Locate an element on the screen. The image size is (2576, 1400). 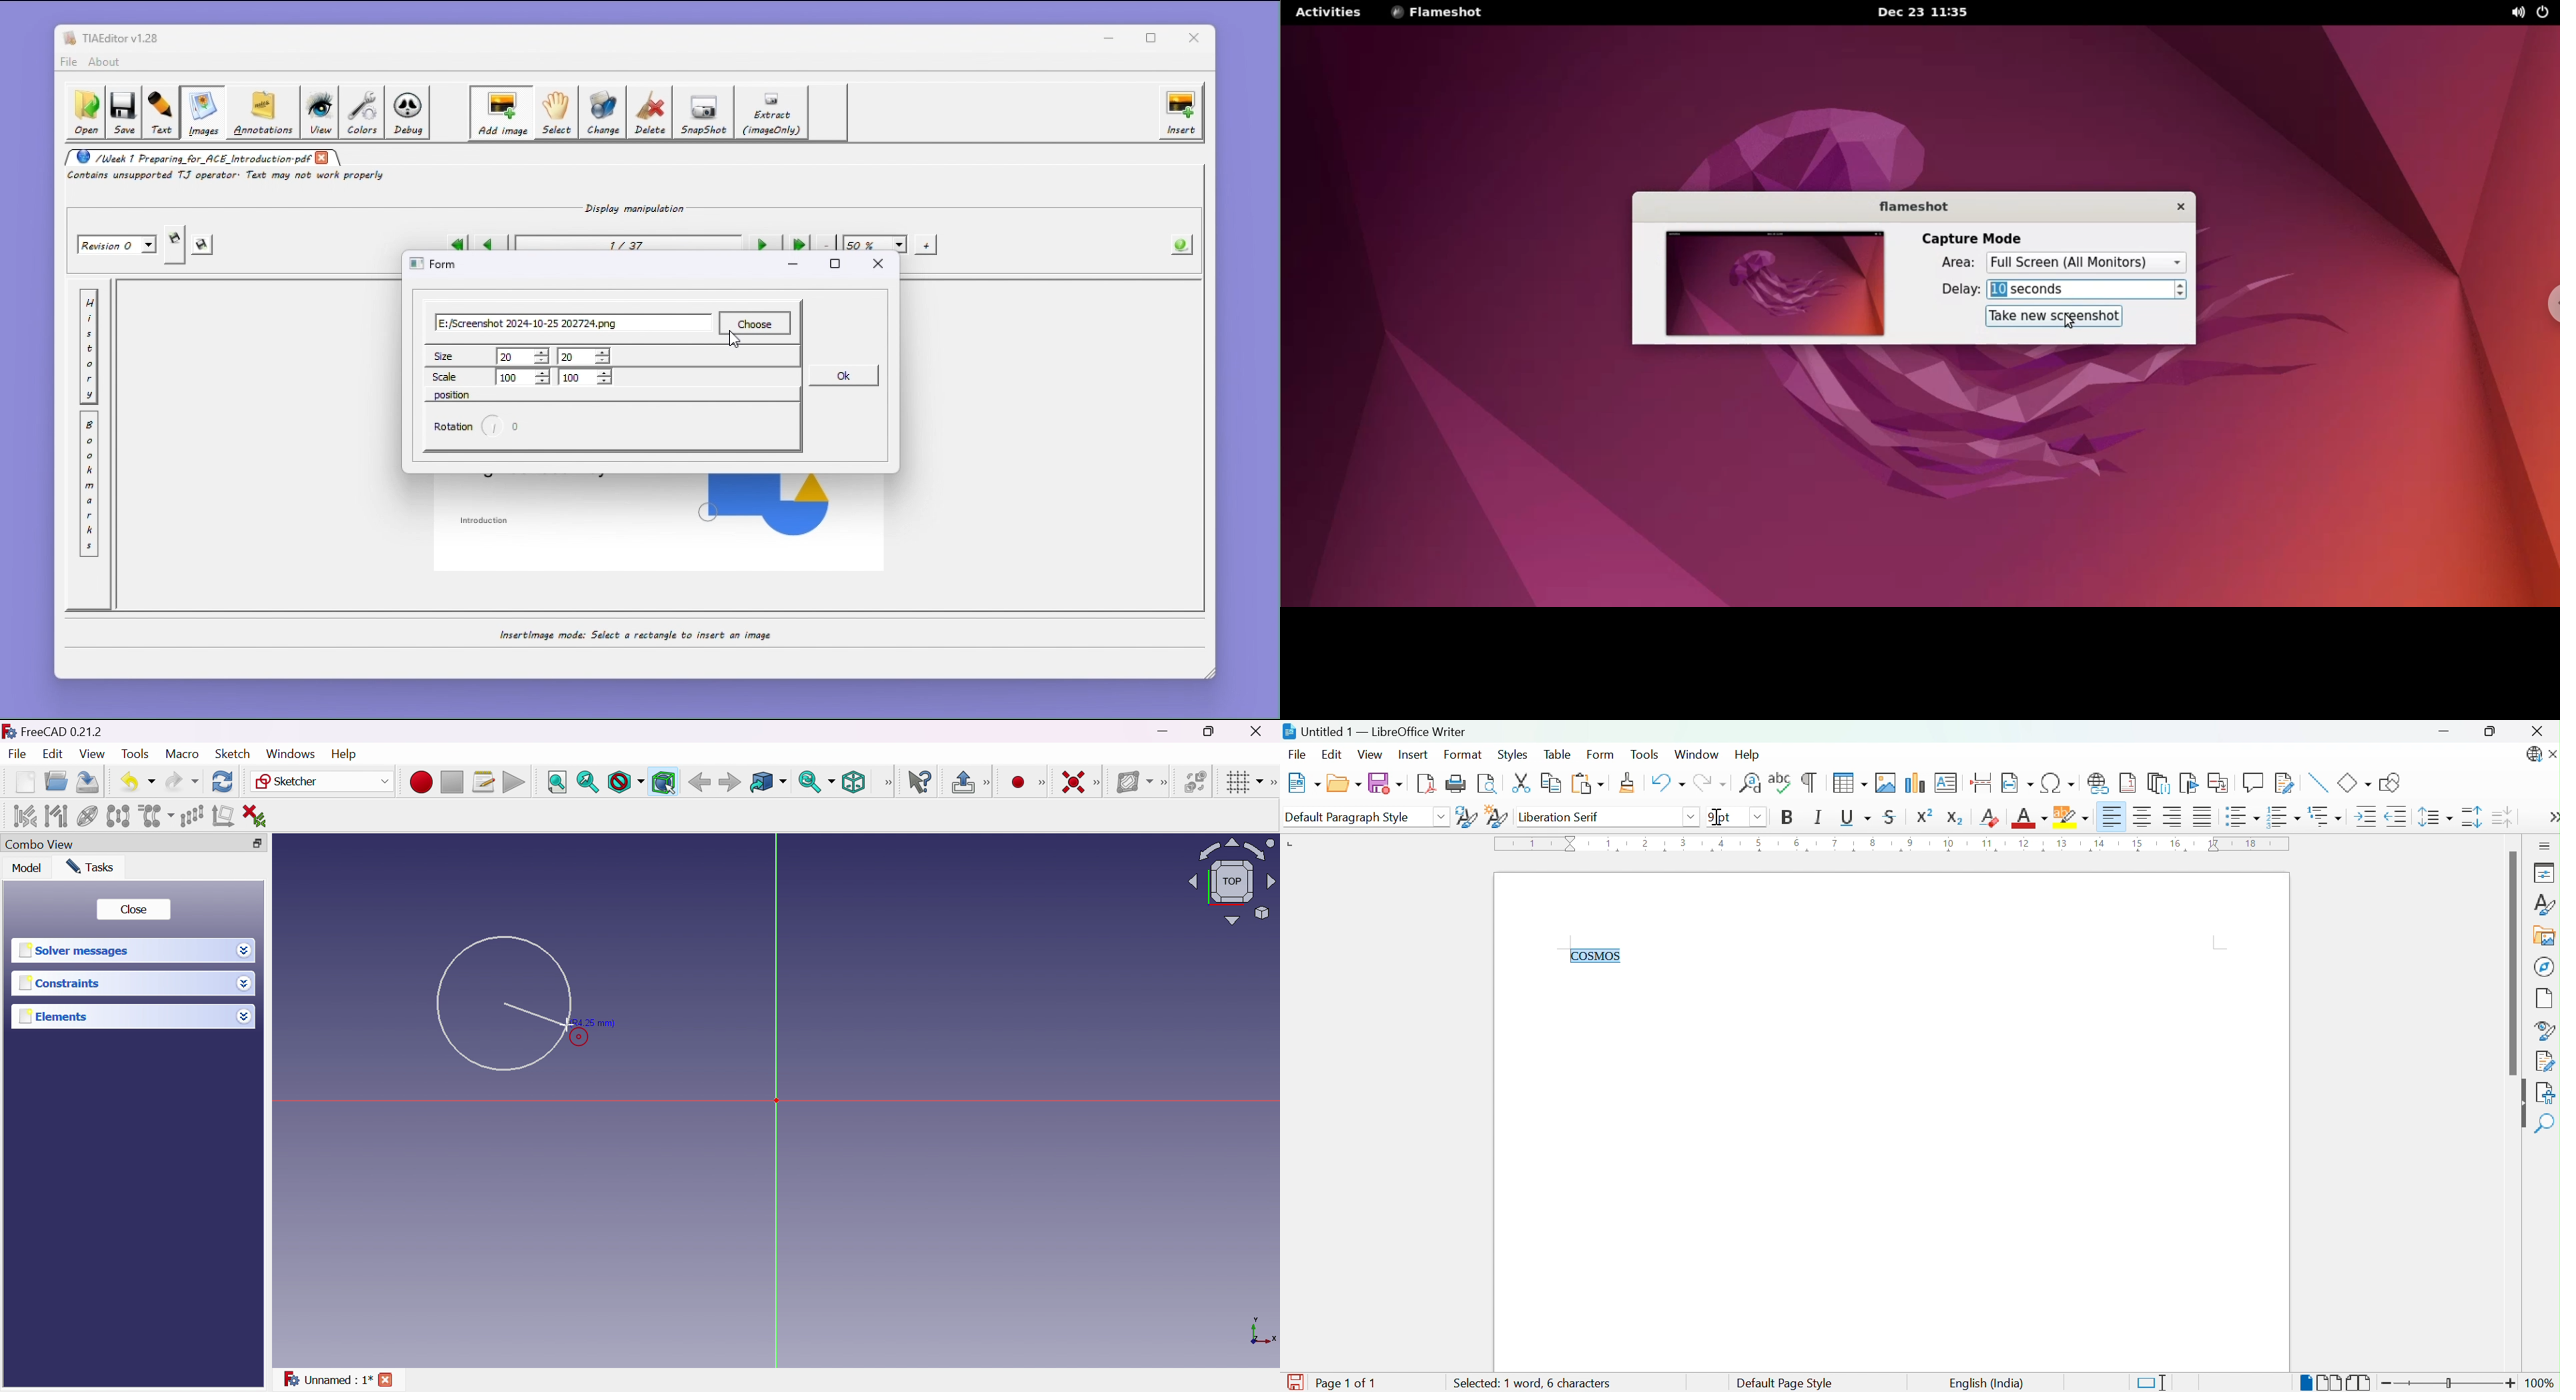
Redo is located at coordinates (1714, 785).